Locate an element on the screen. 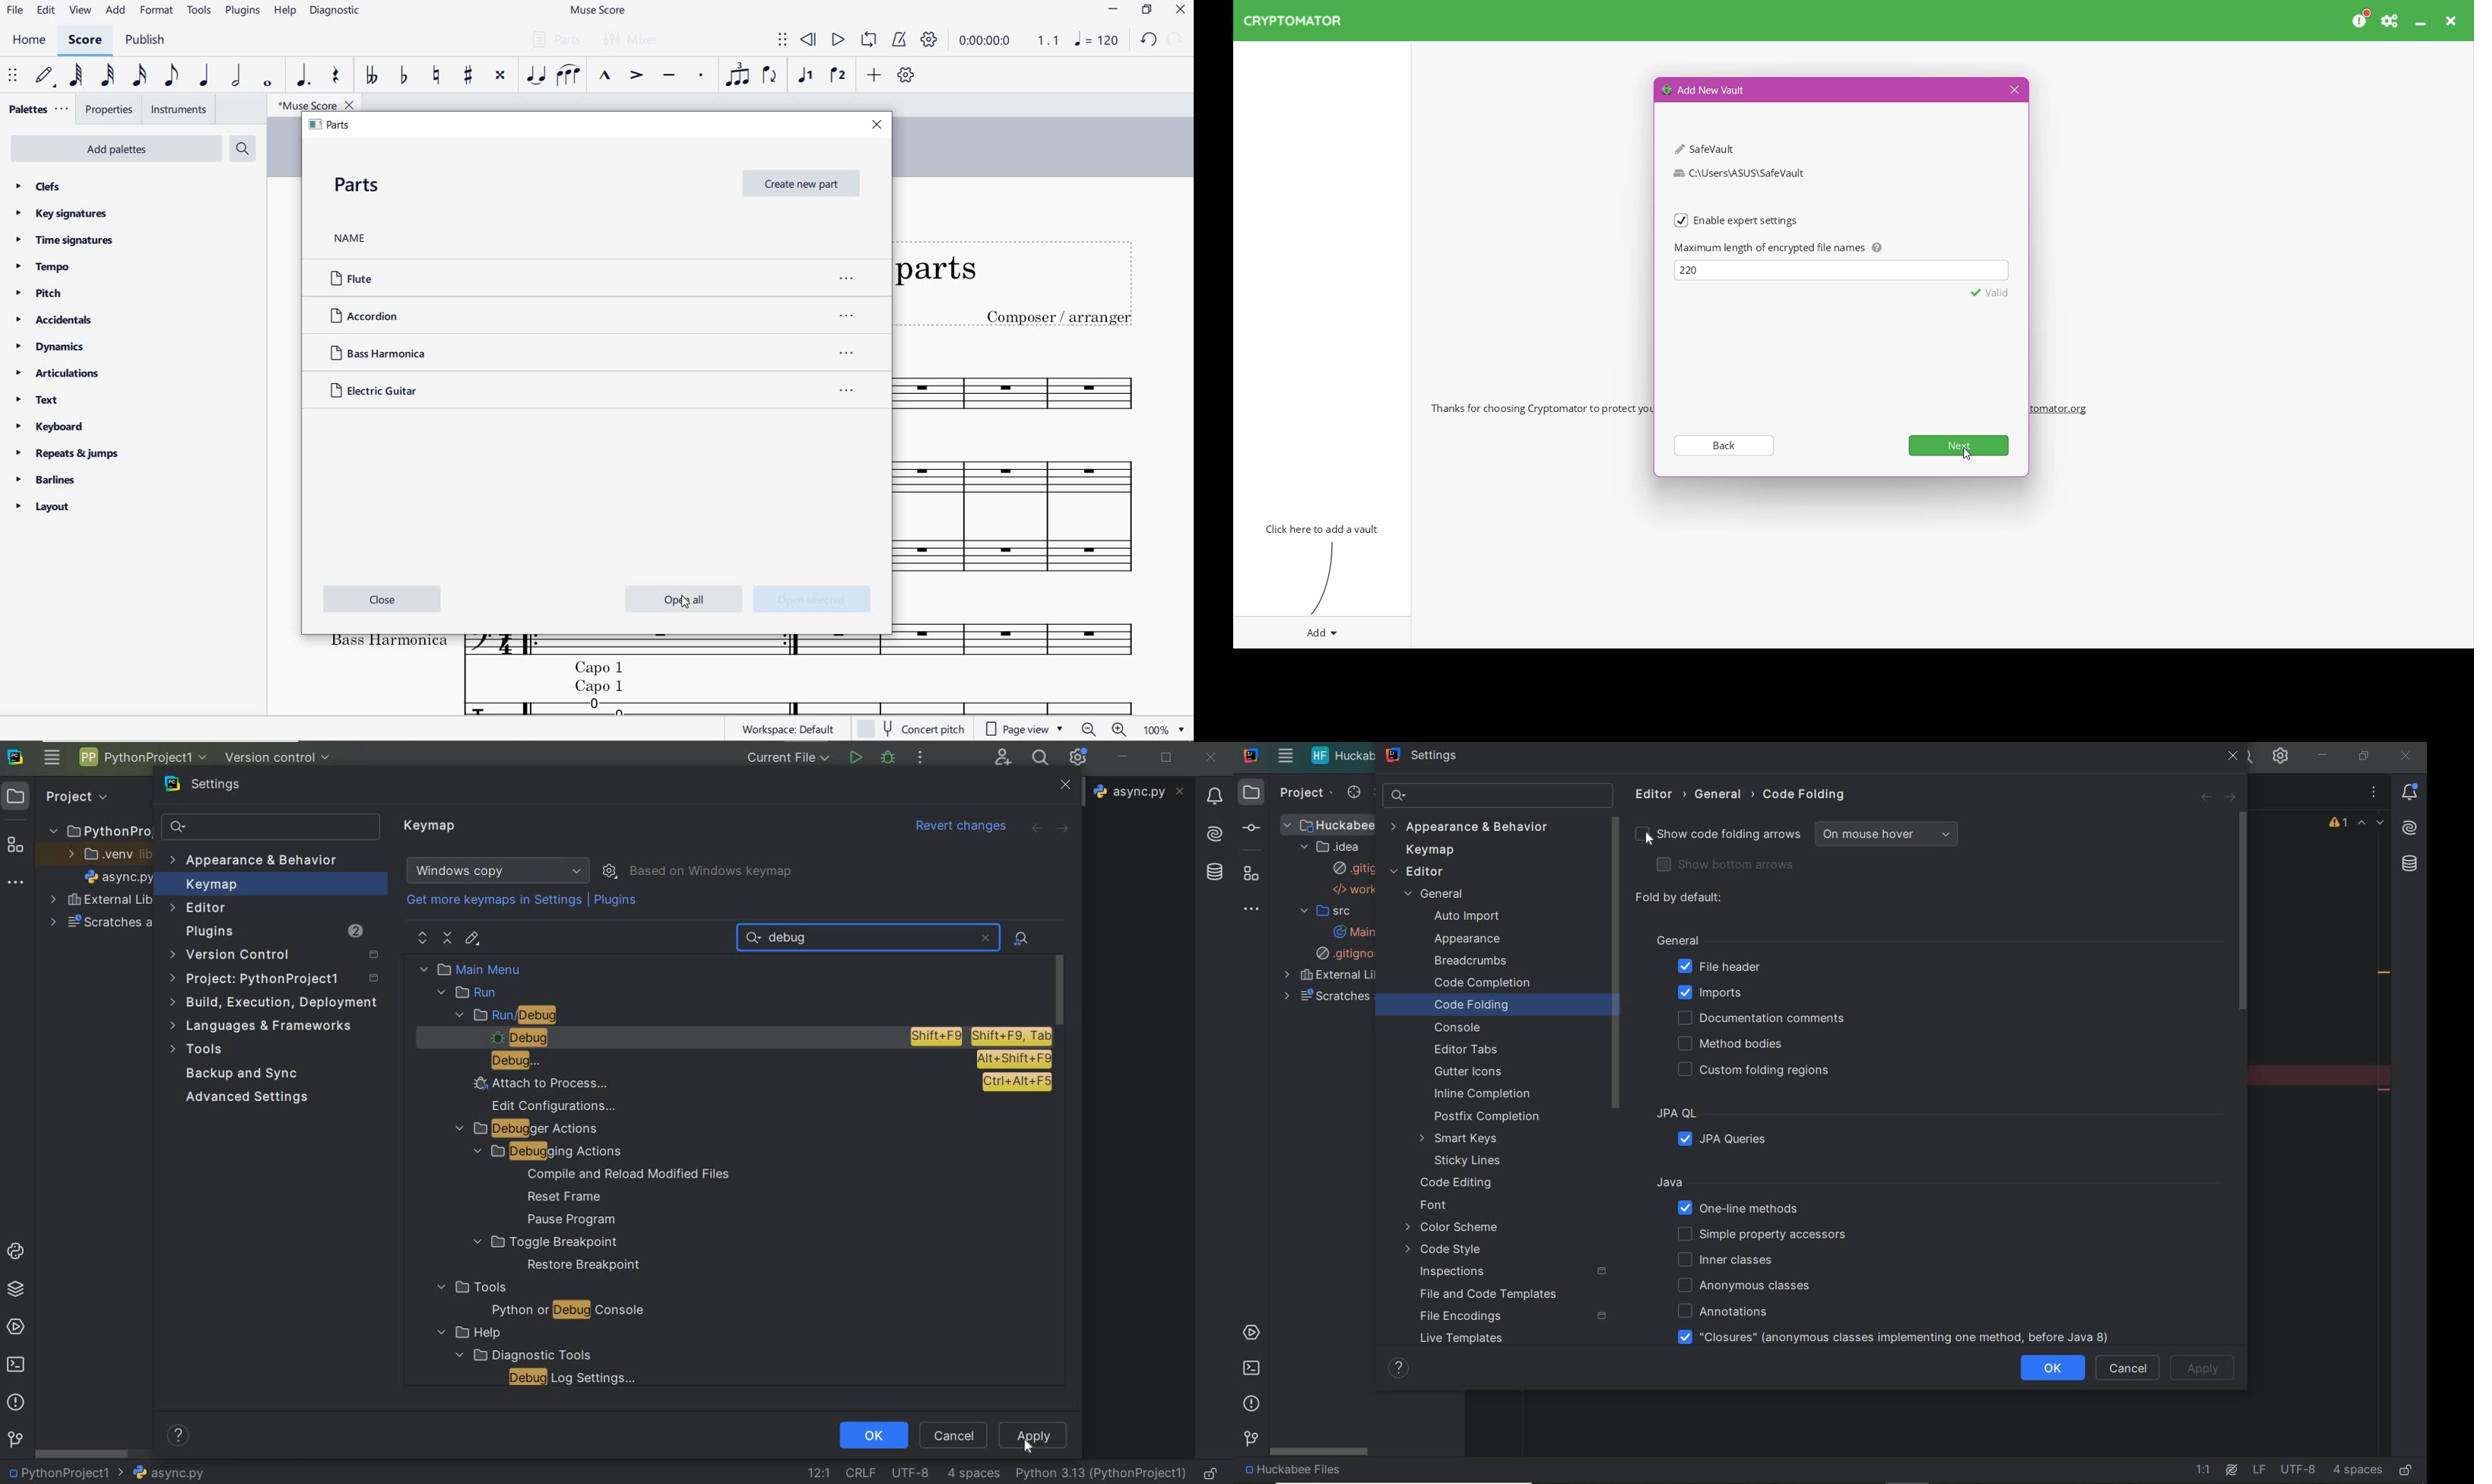 The image size is (2492, 1484). rest is located at coordinates (338, 76).